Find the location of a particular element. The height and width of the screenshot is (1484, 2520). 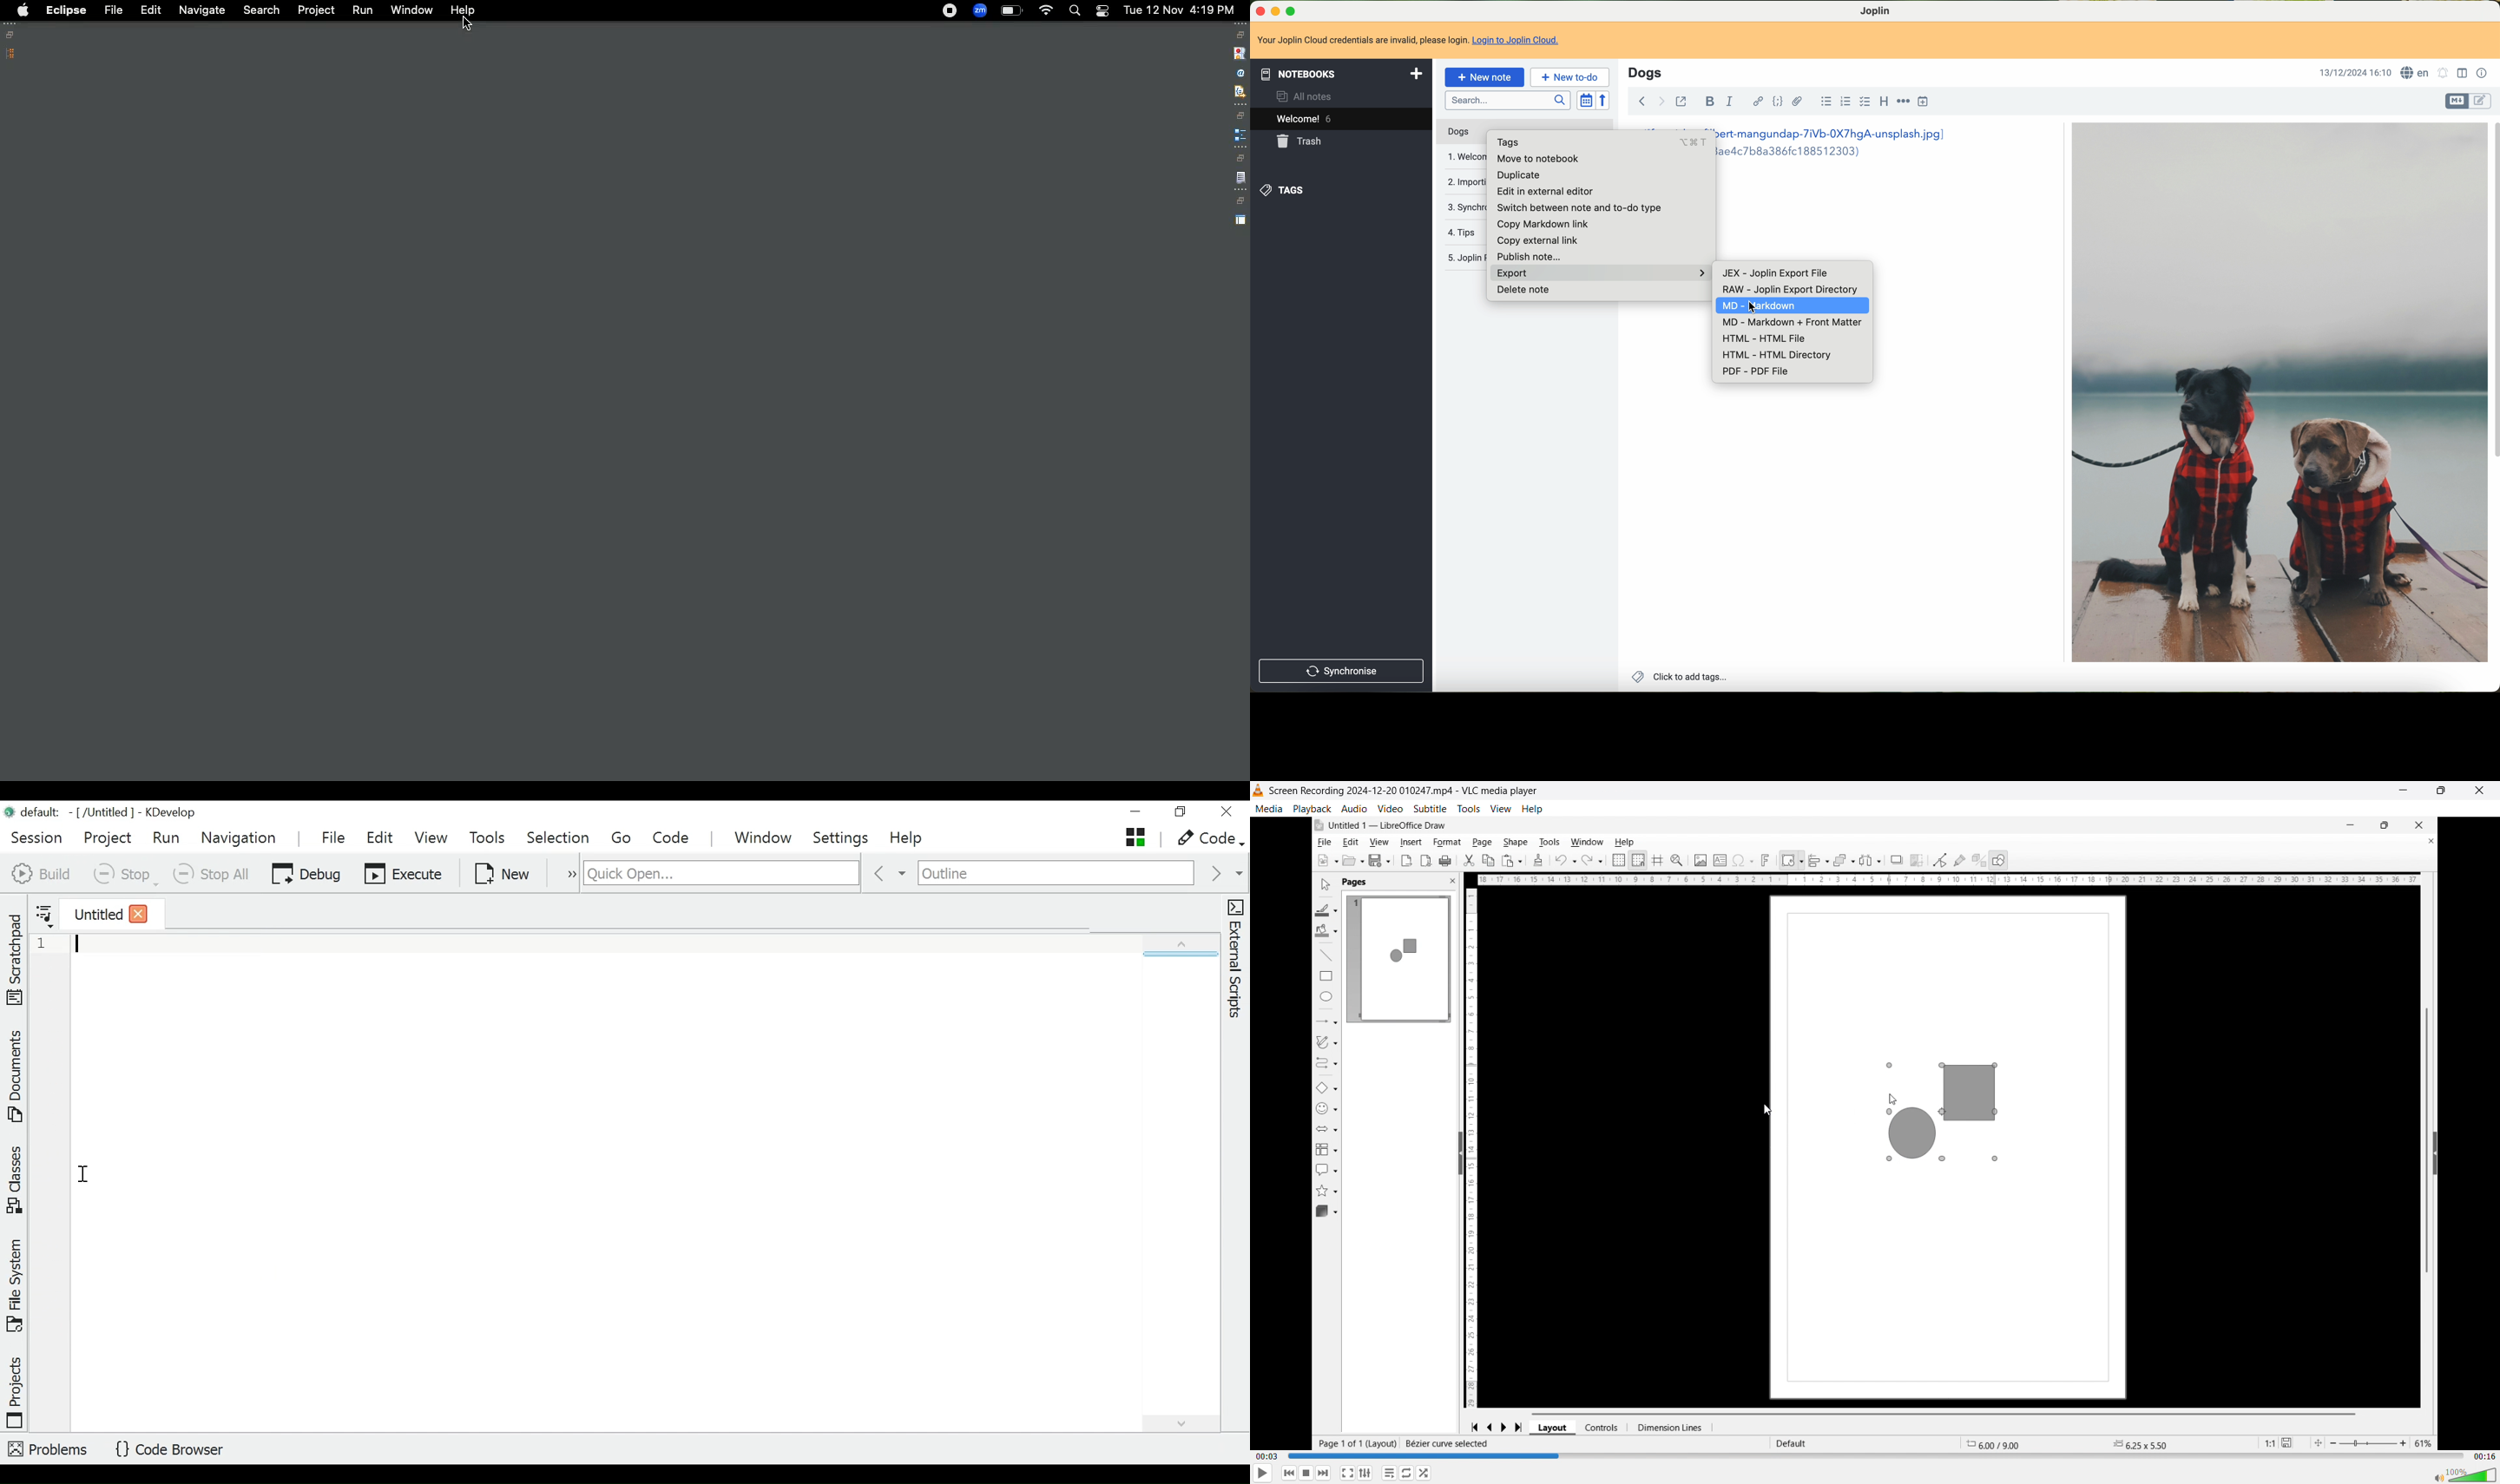

toggle editor layout is located at coordinates (2462, 73).